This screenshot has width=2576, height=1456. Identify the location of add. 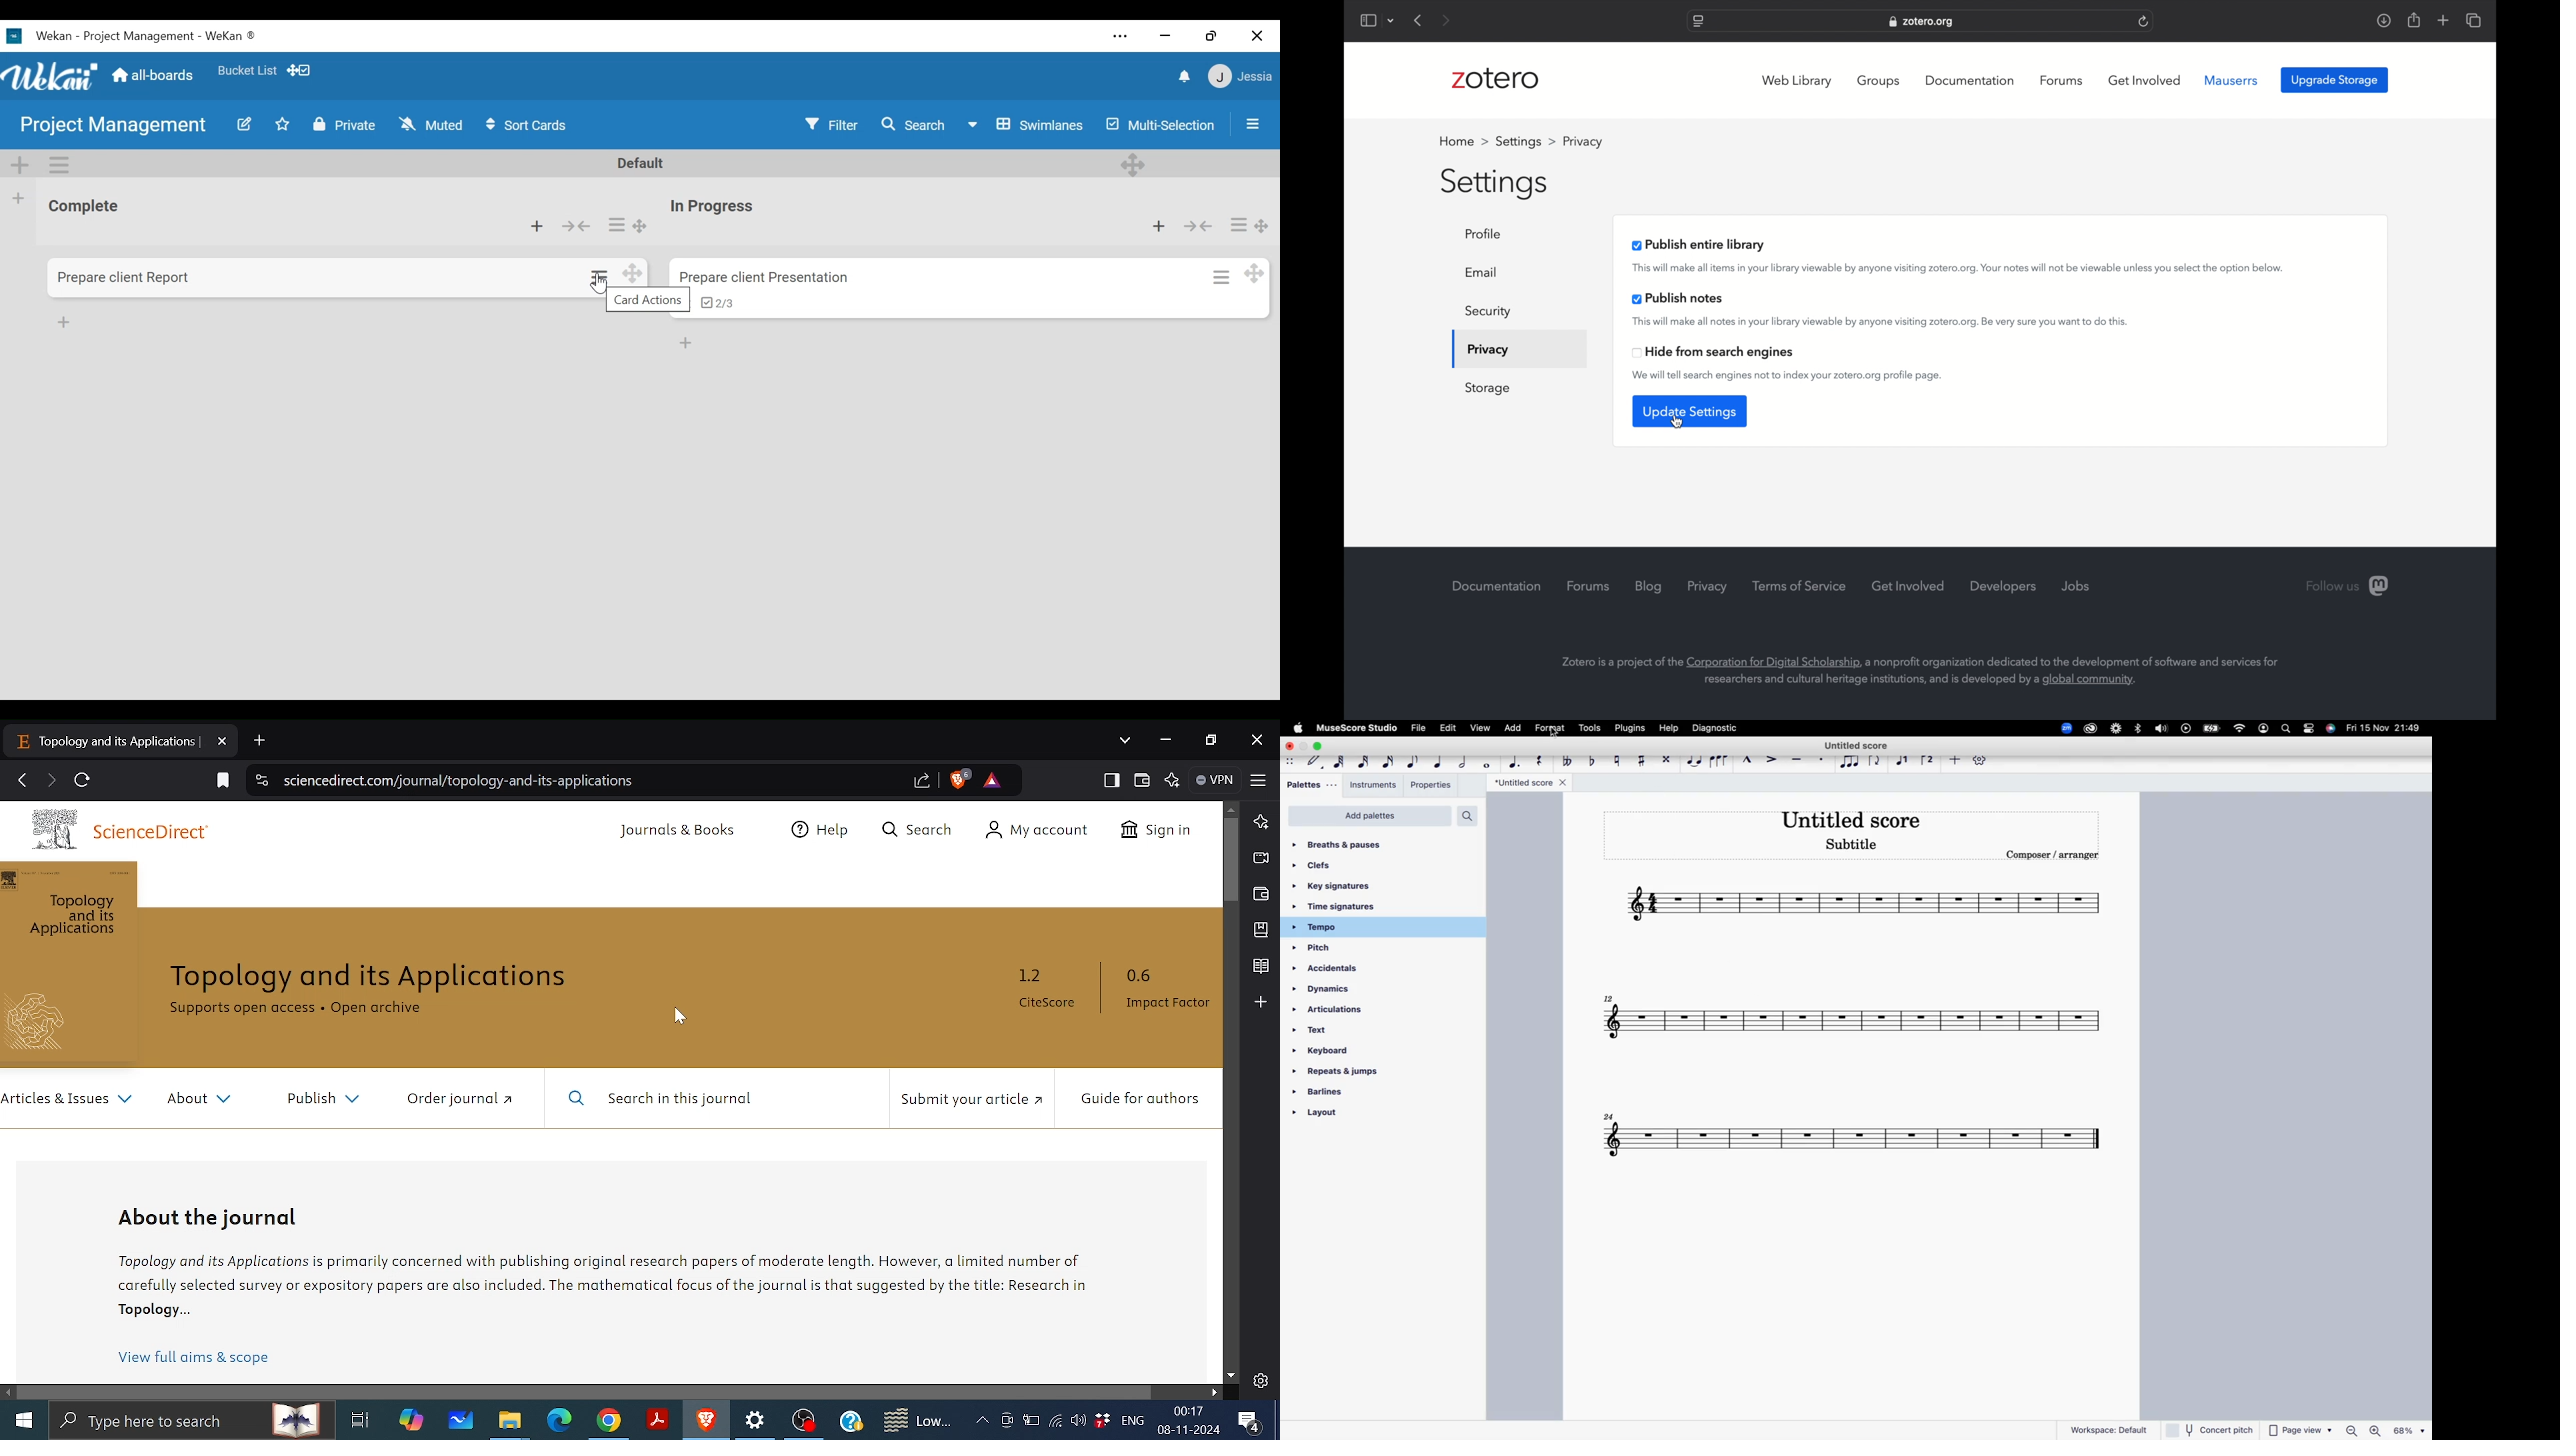
(2443, 20).